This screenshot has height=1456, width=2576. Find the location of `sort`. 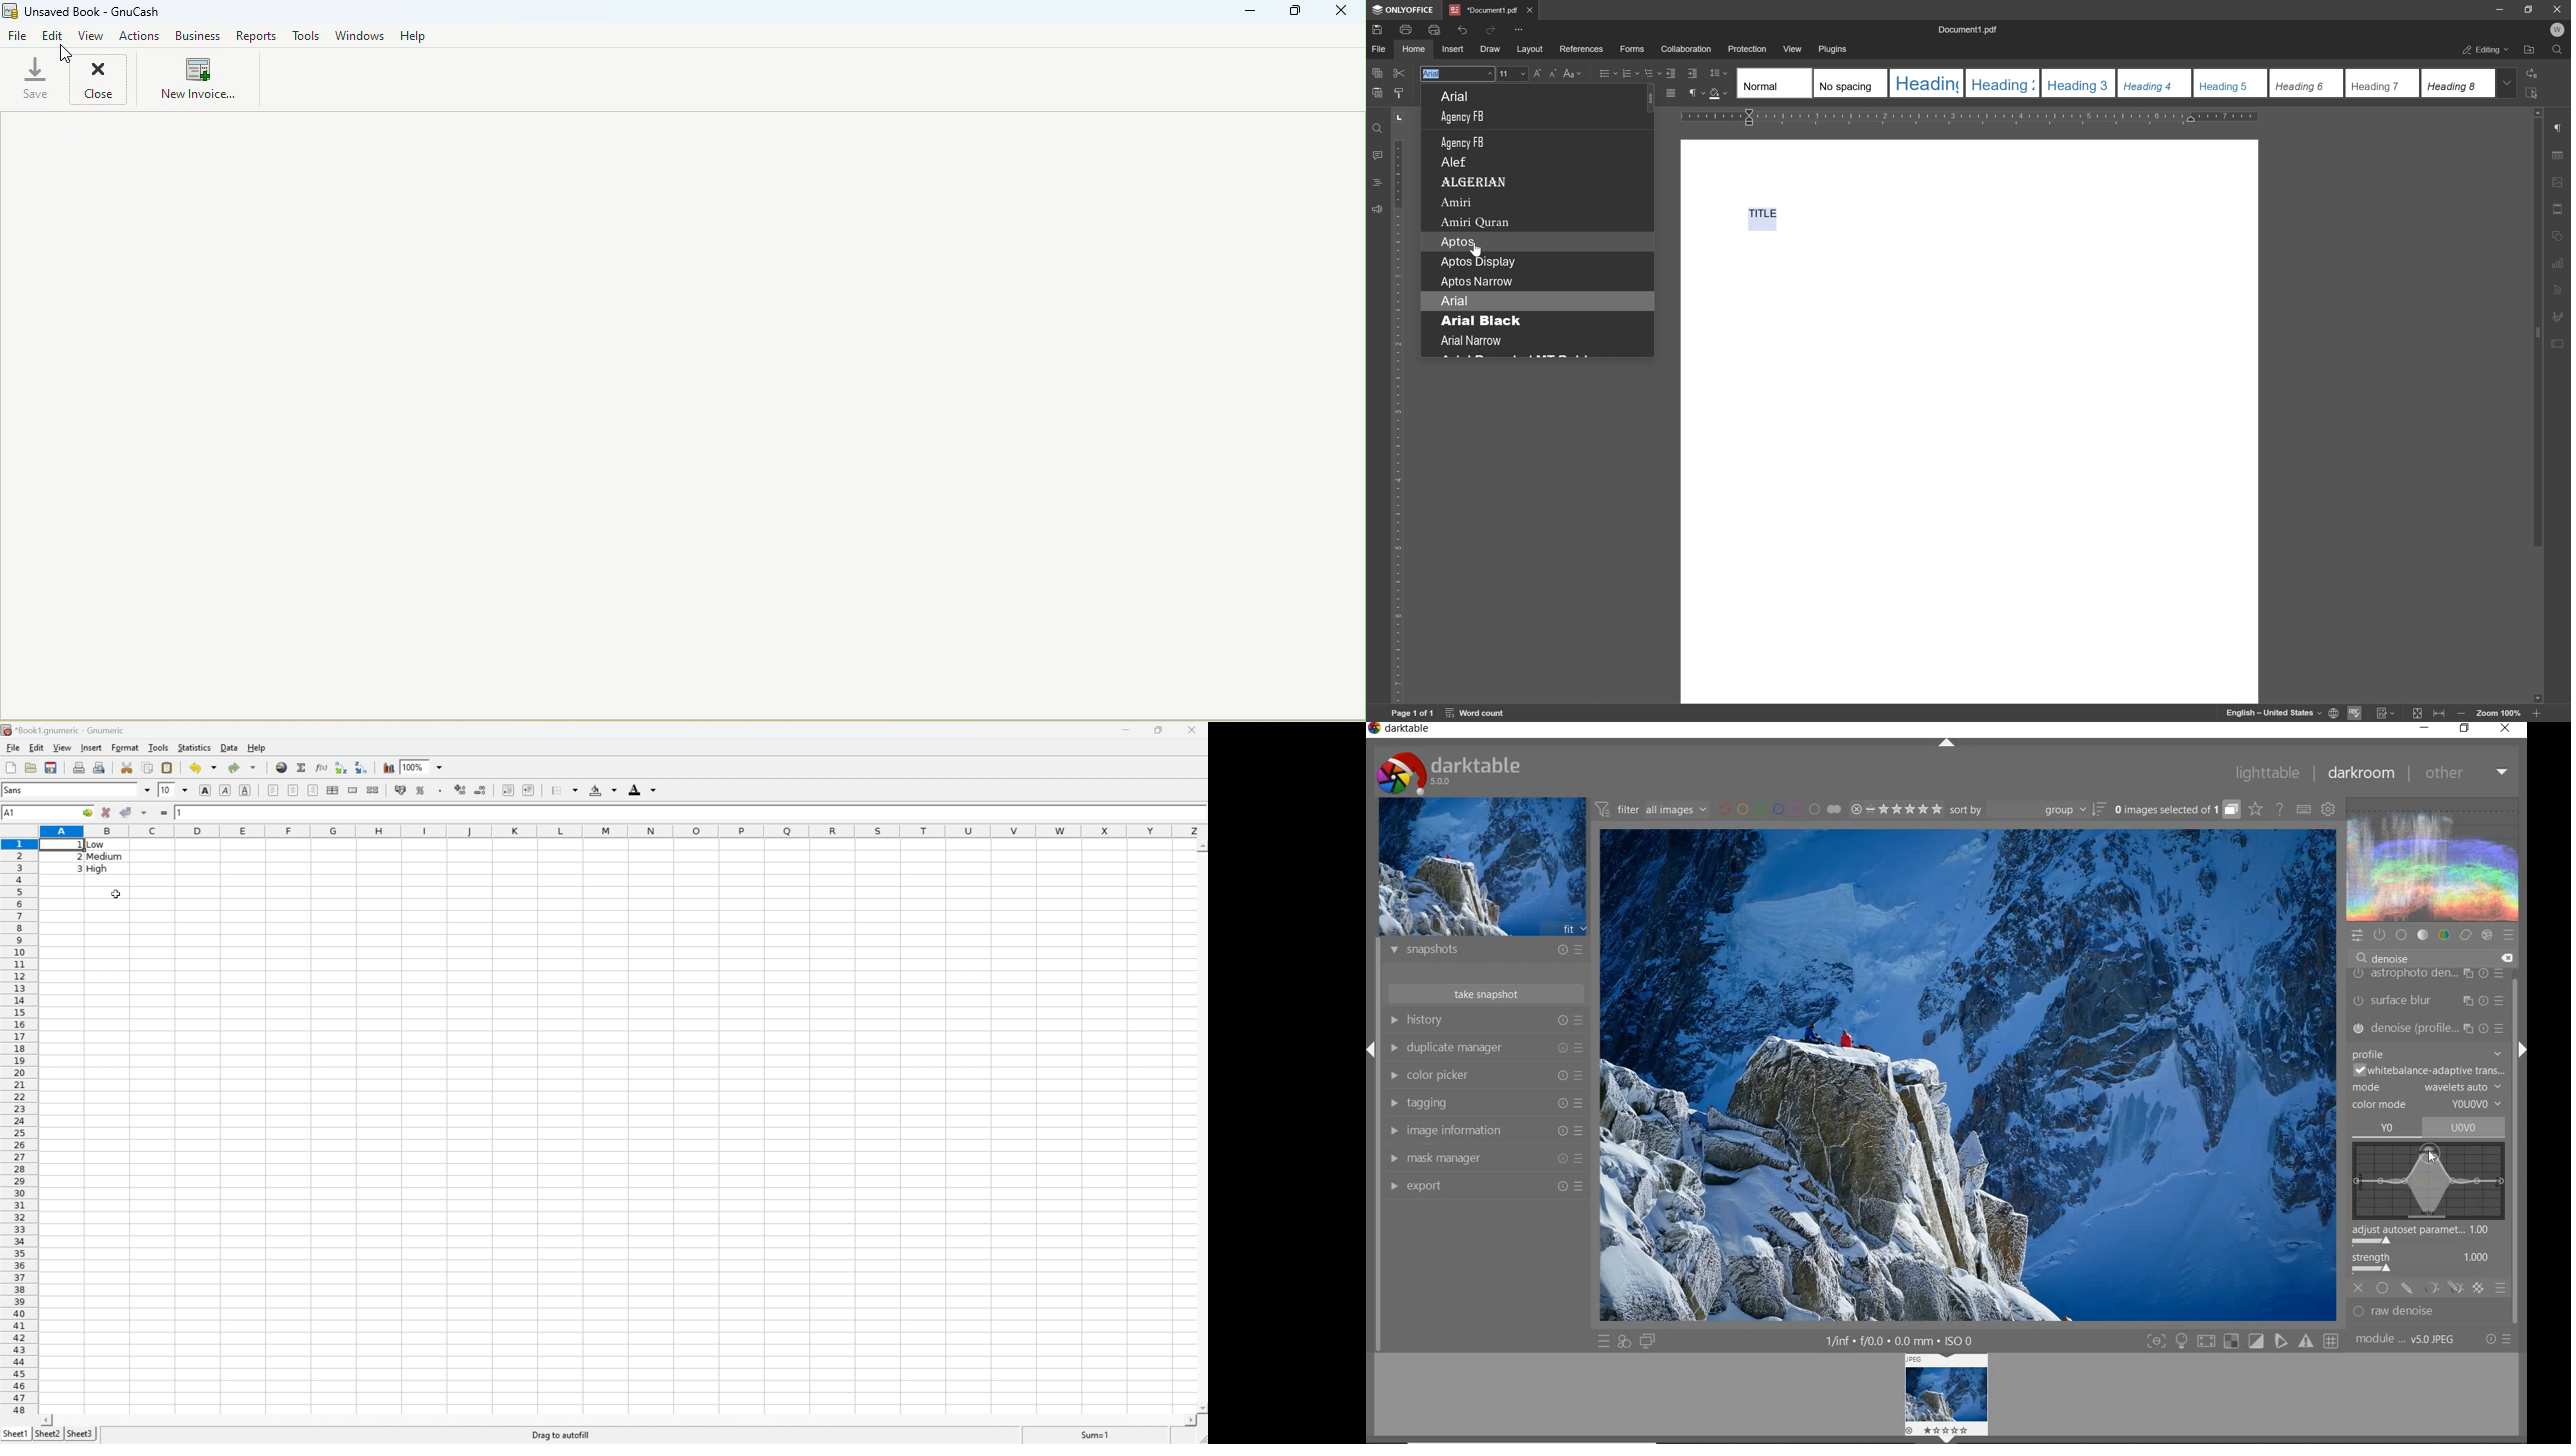

sort is located at coordinates (2028, 810).